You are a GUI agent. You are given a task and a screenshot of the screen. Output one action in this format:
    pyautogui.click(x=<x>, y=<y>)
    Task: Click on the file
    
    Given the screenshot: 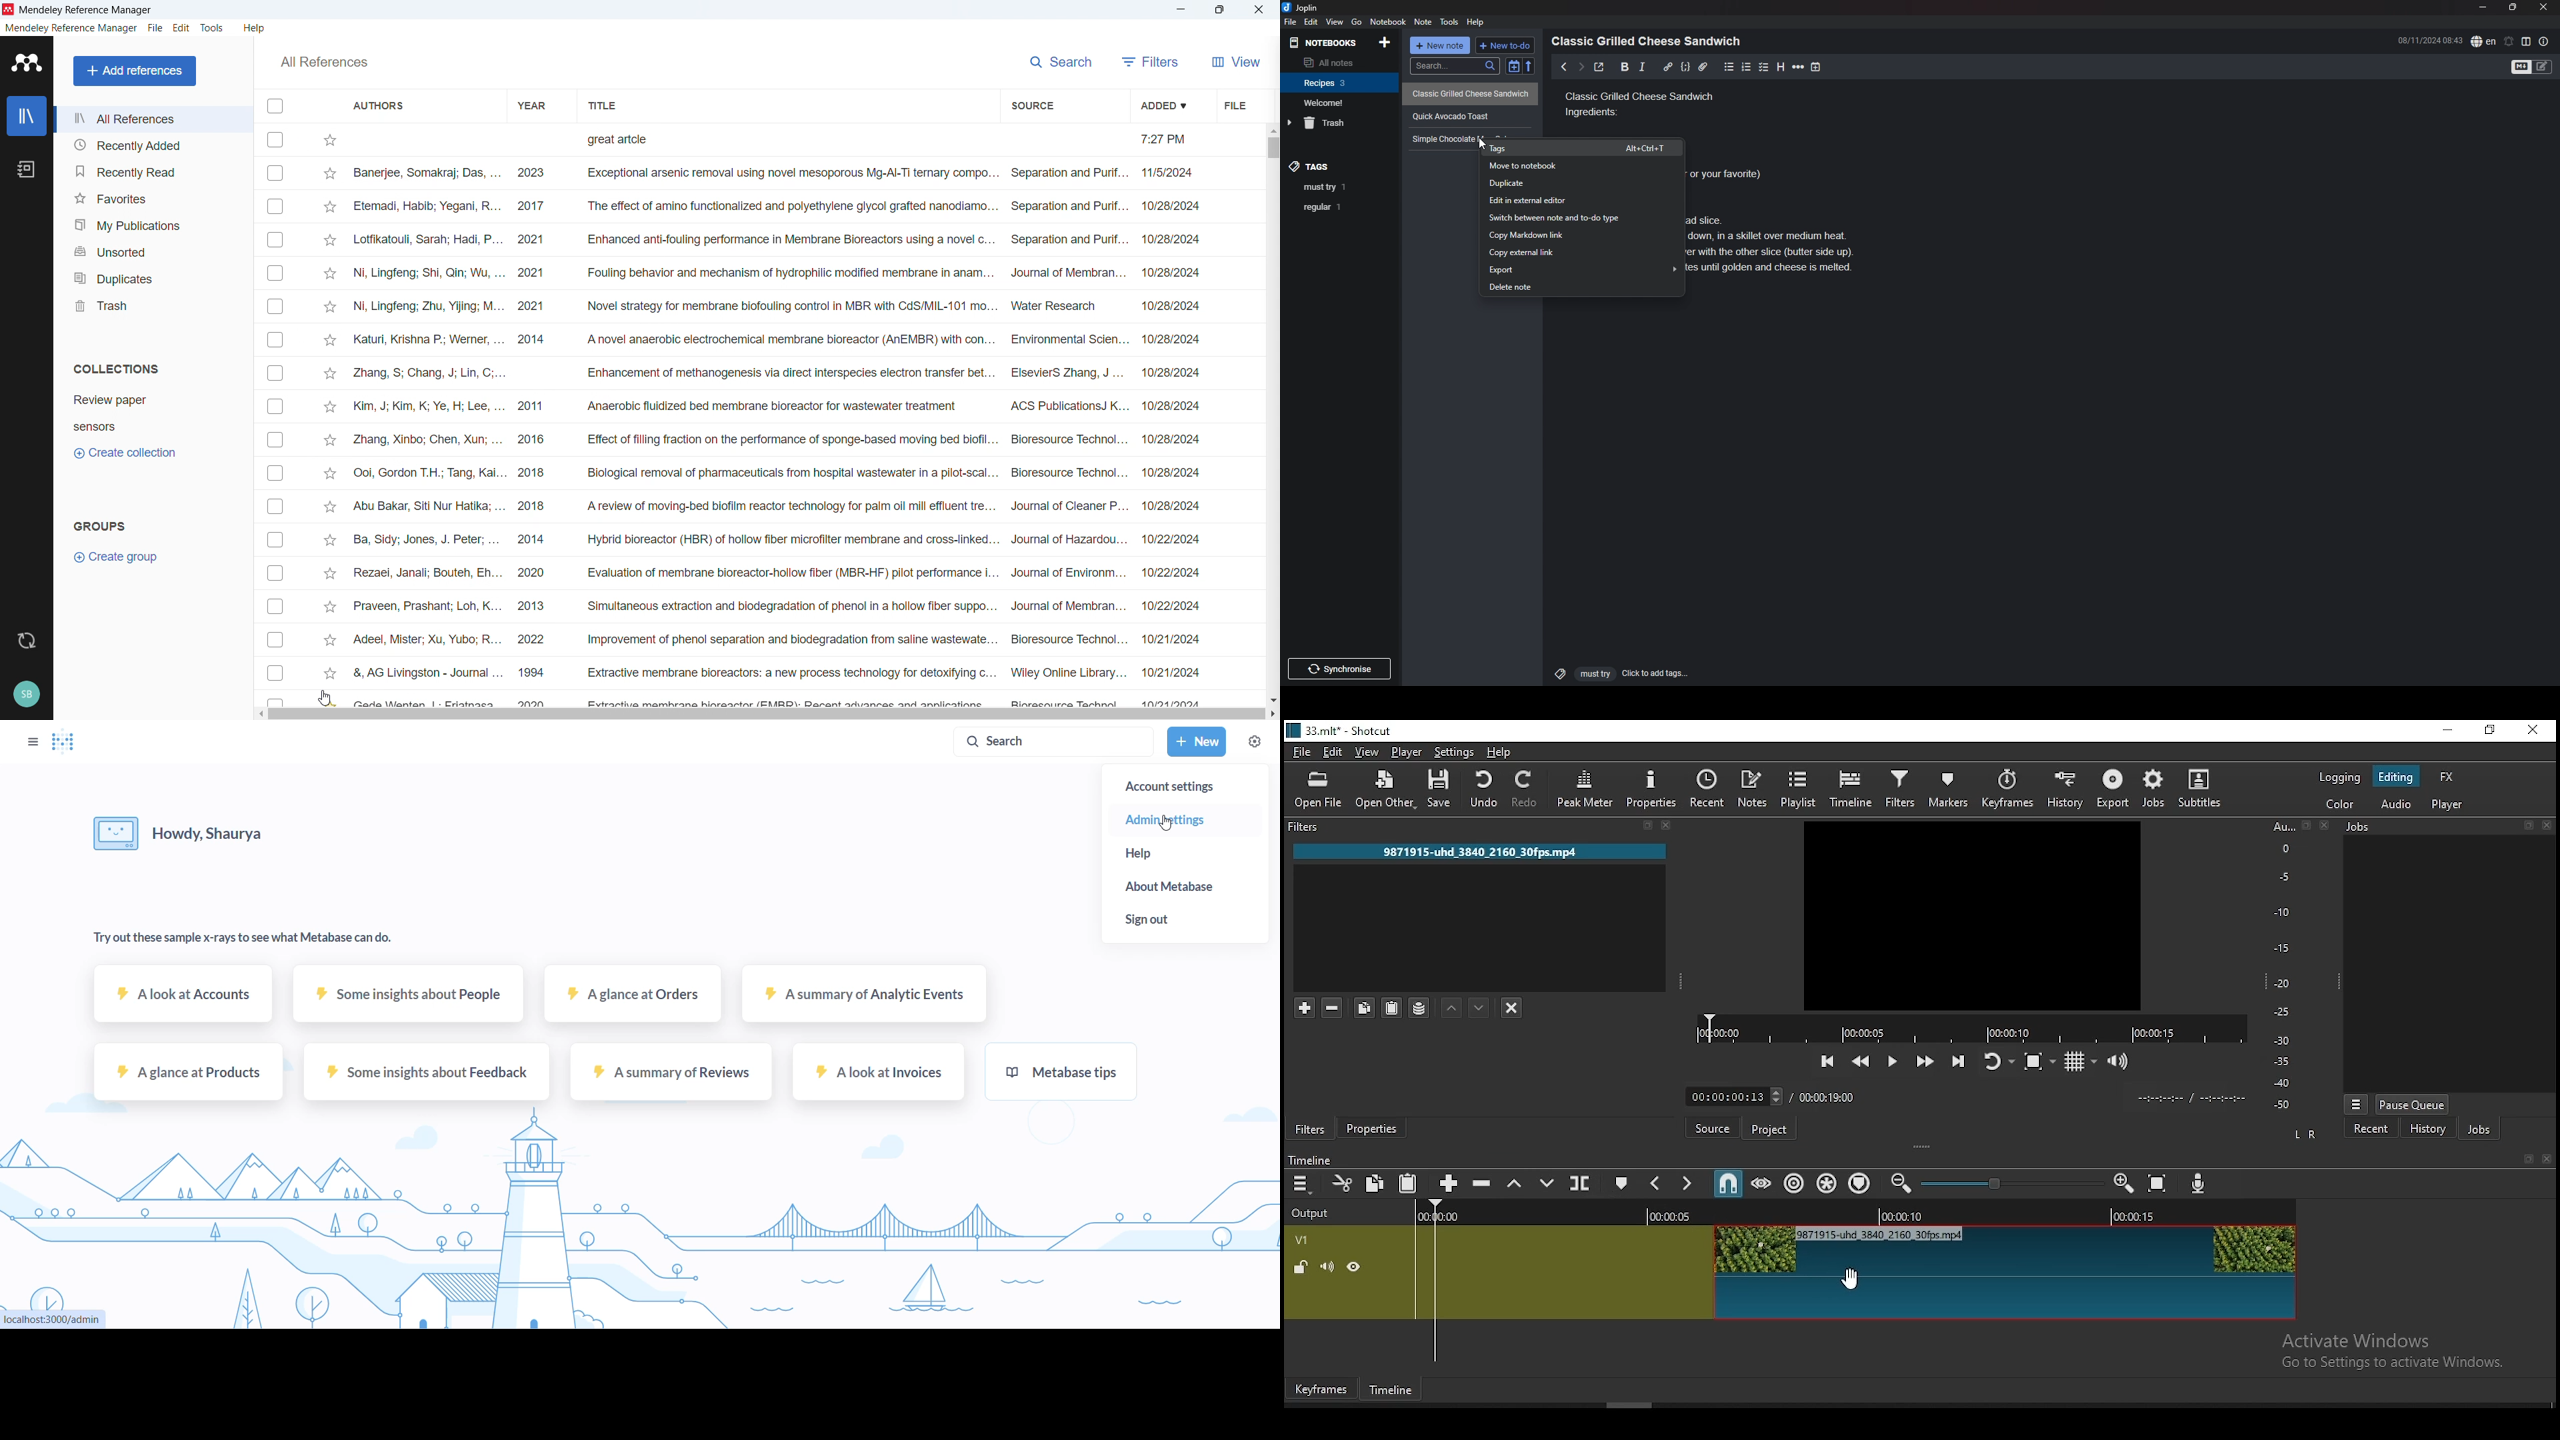 What is the action you would take?
    pyautogui.click(x=1289, y=23)
    